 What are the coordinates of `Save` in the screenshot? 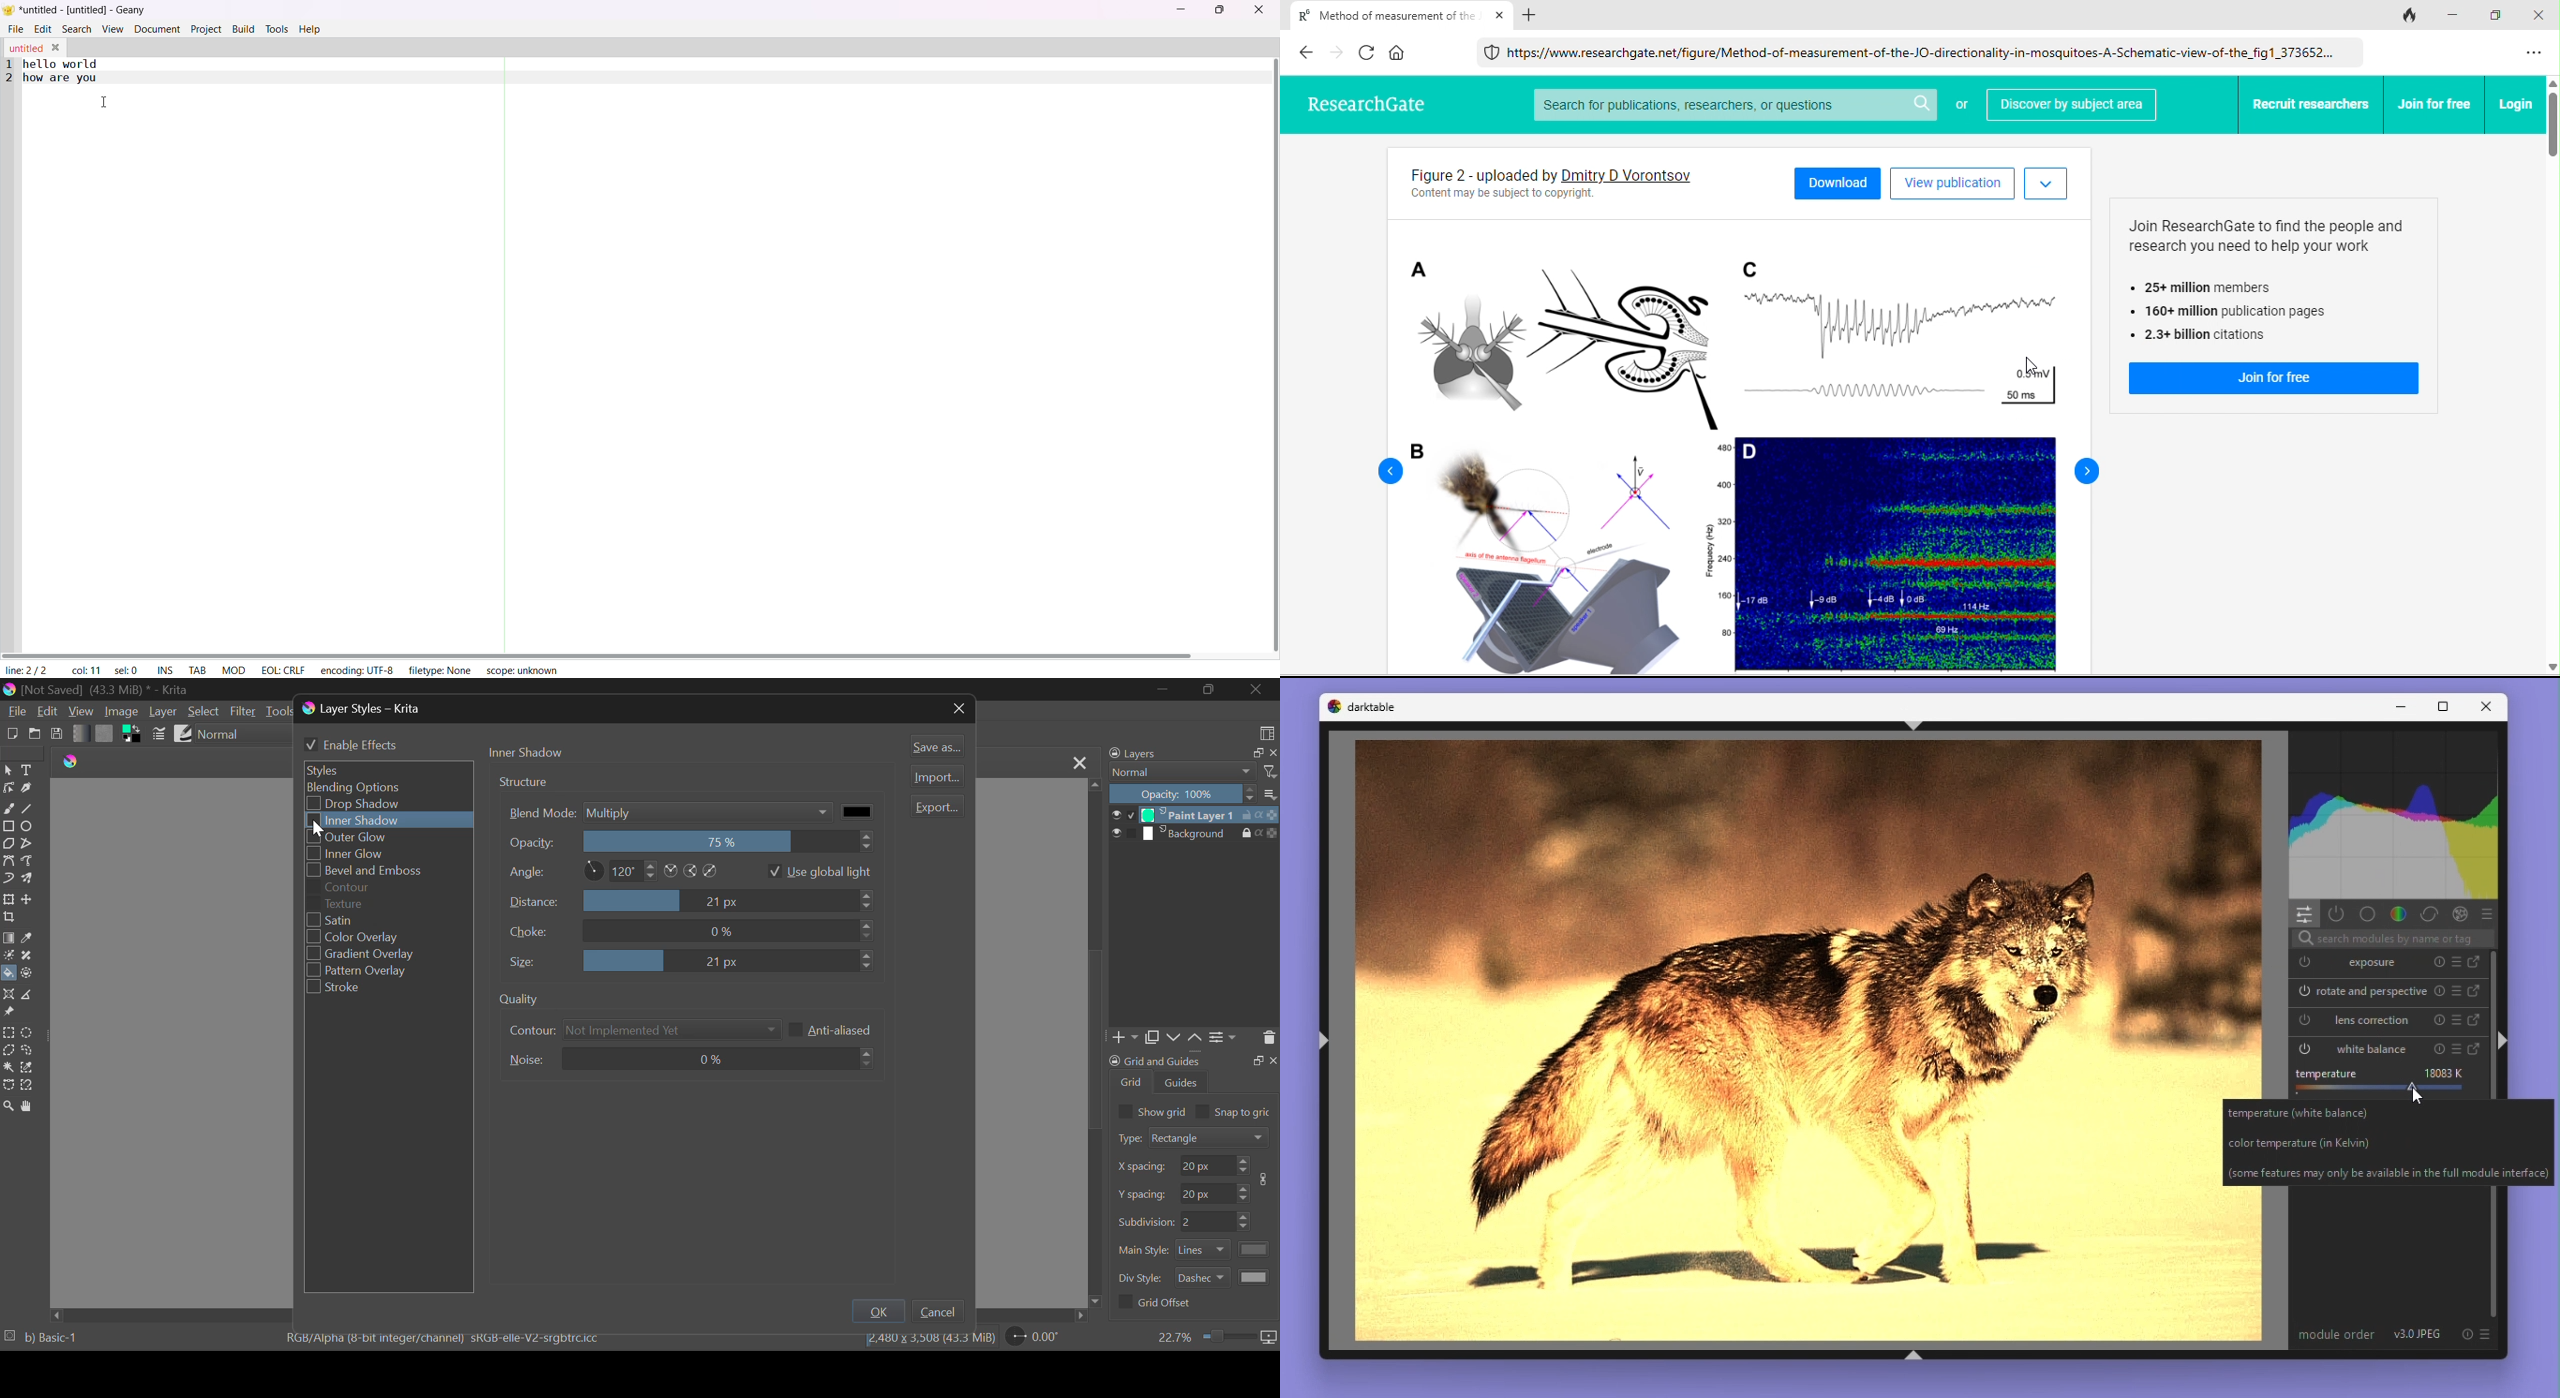 It's located at (57, 735).